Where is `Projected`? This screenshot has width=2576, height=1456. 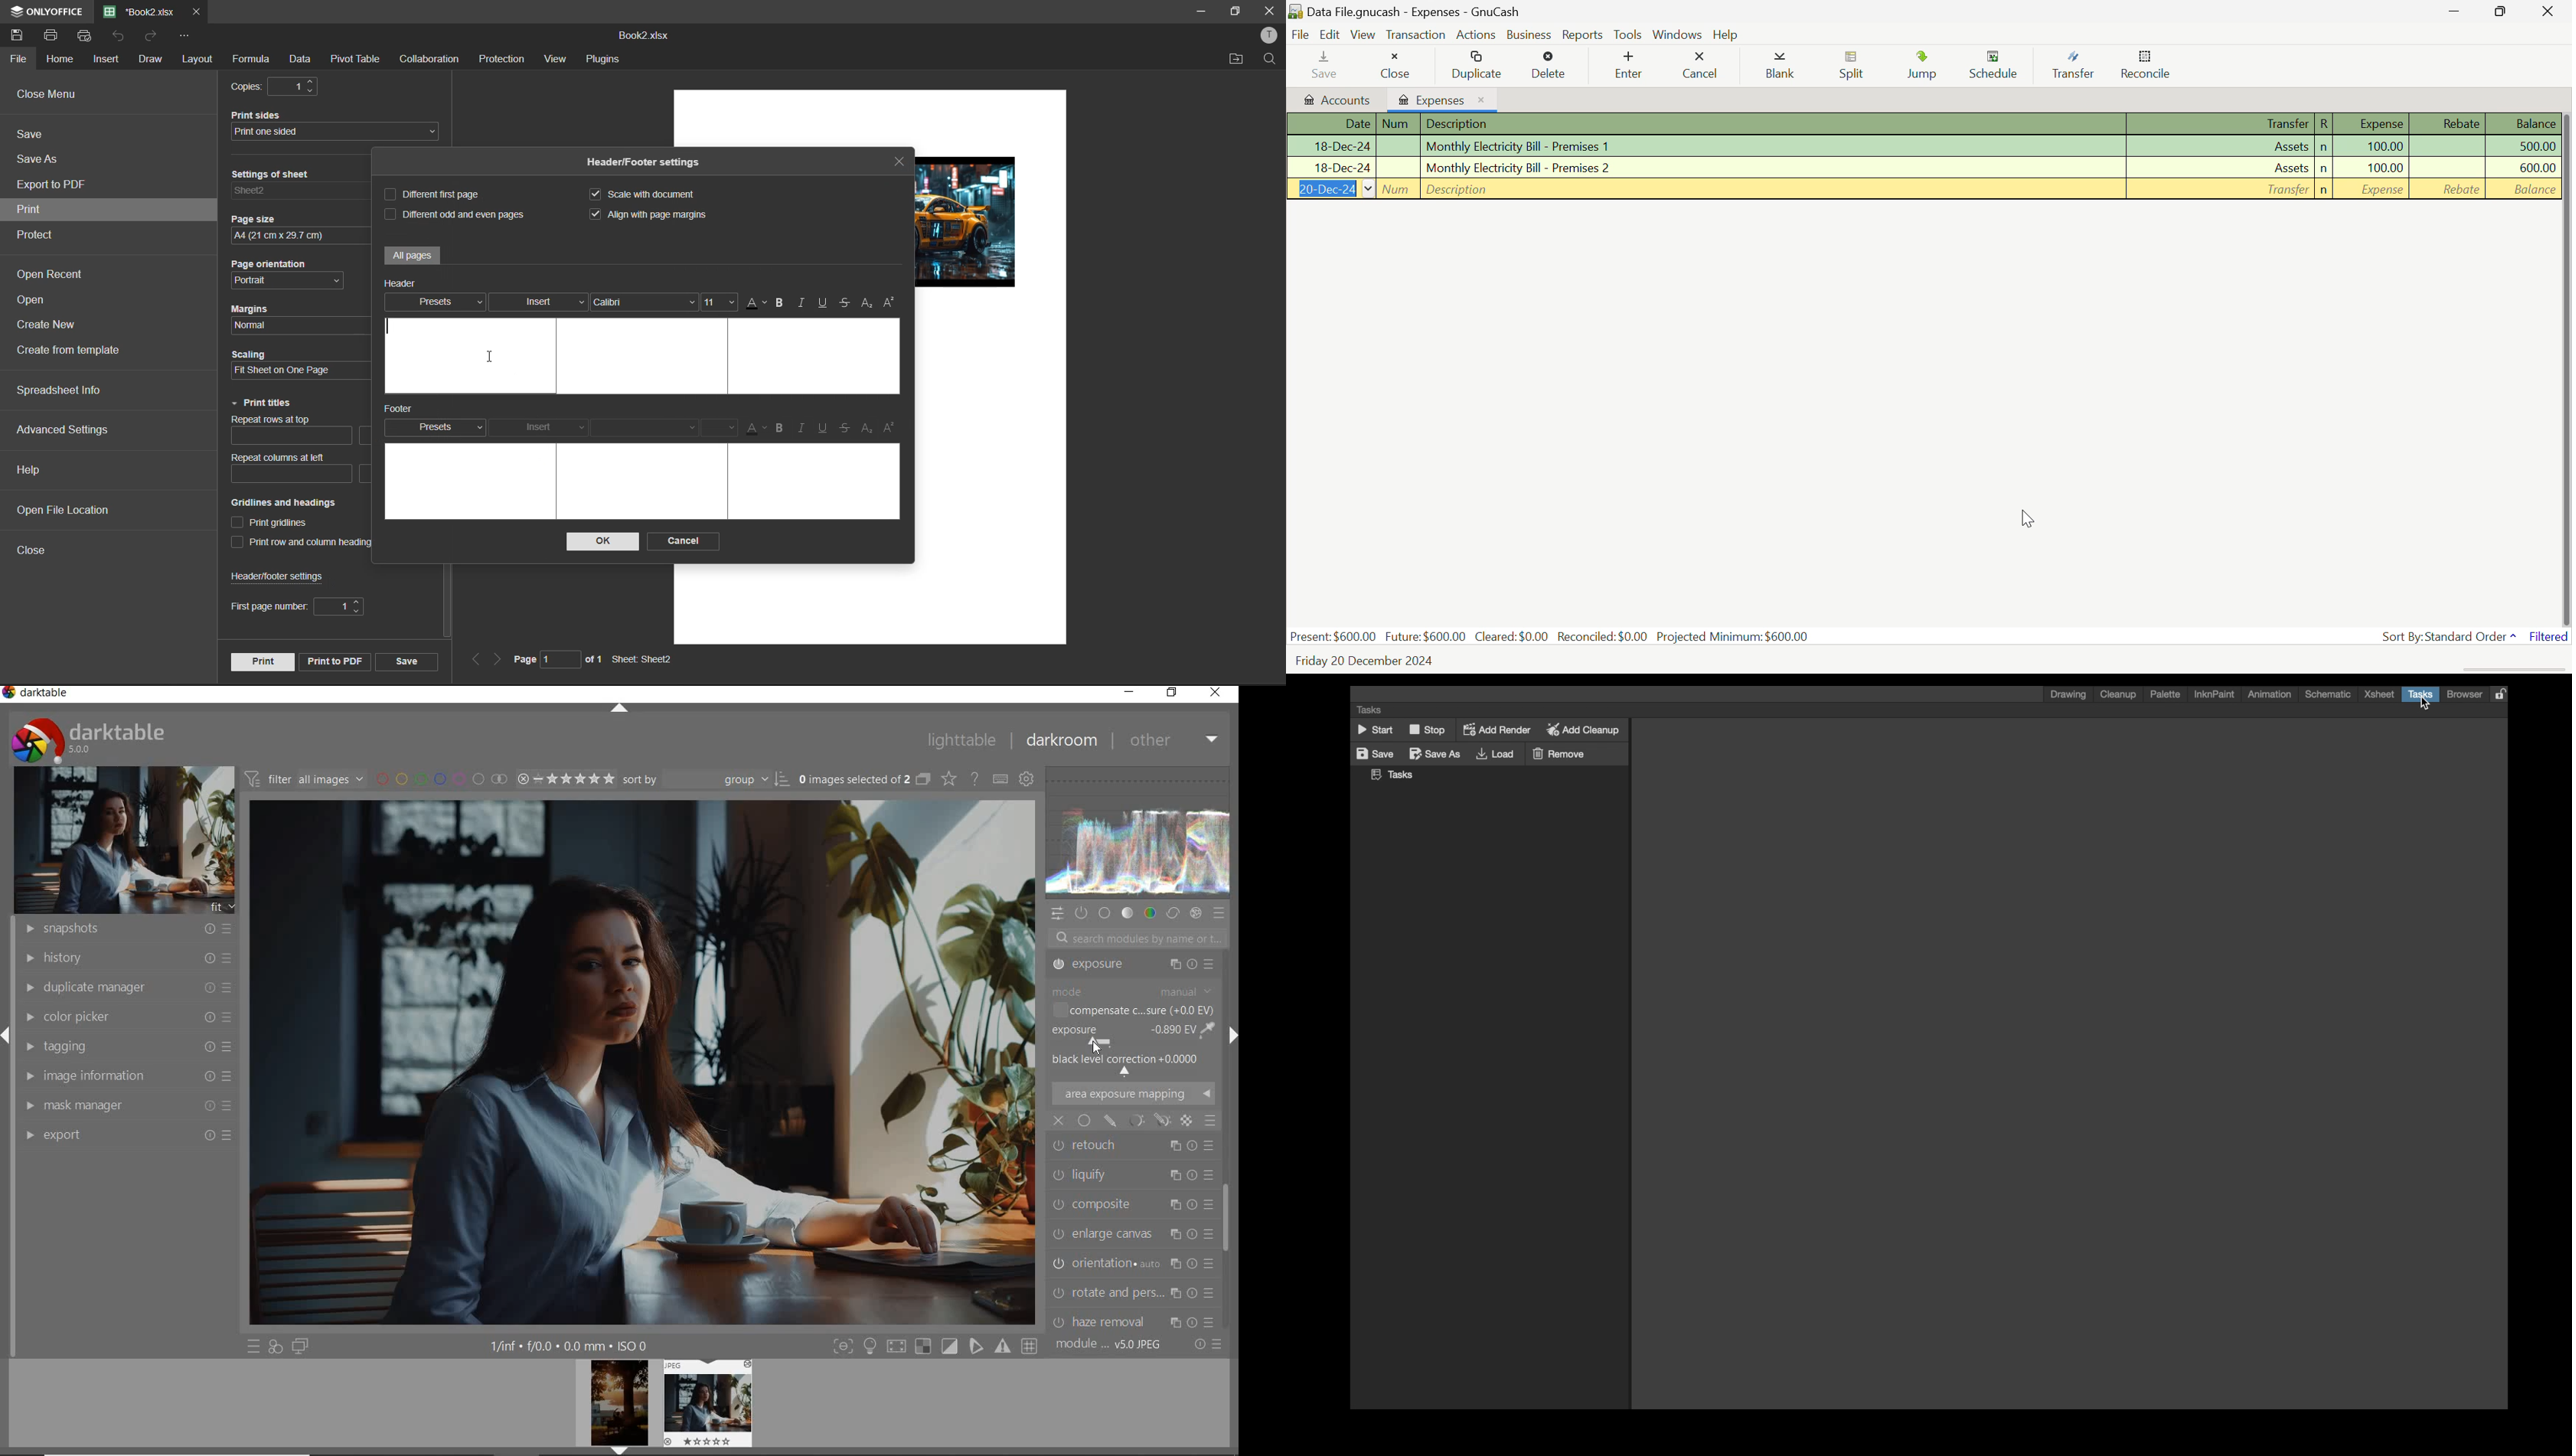 Projected is located at coordinates (1732, 636).